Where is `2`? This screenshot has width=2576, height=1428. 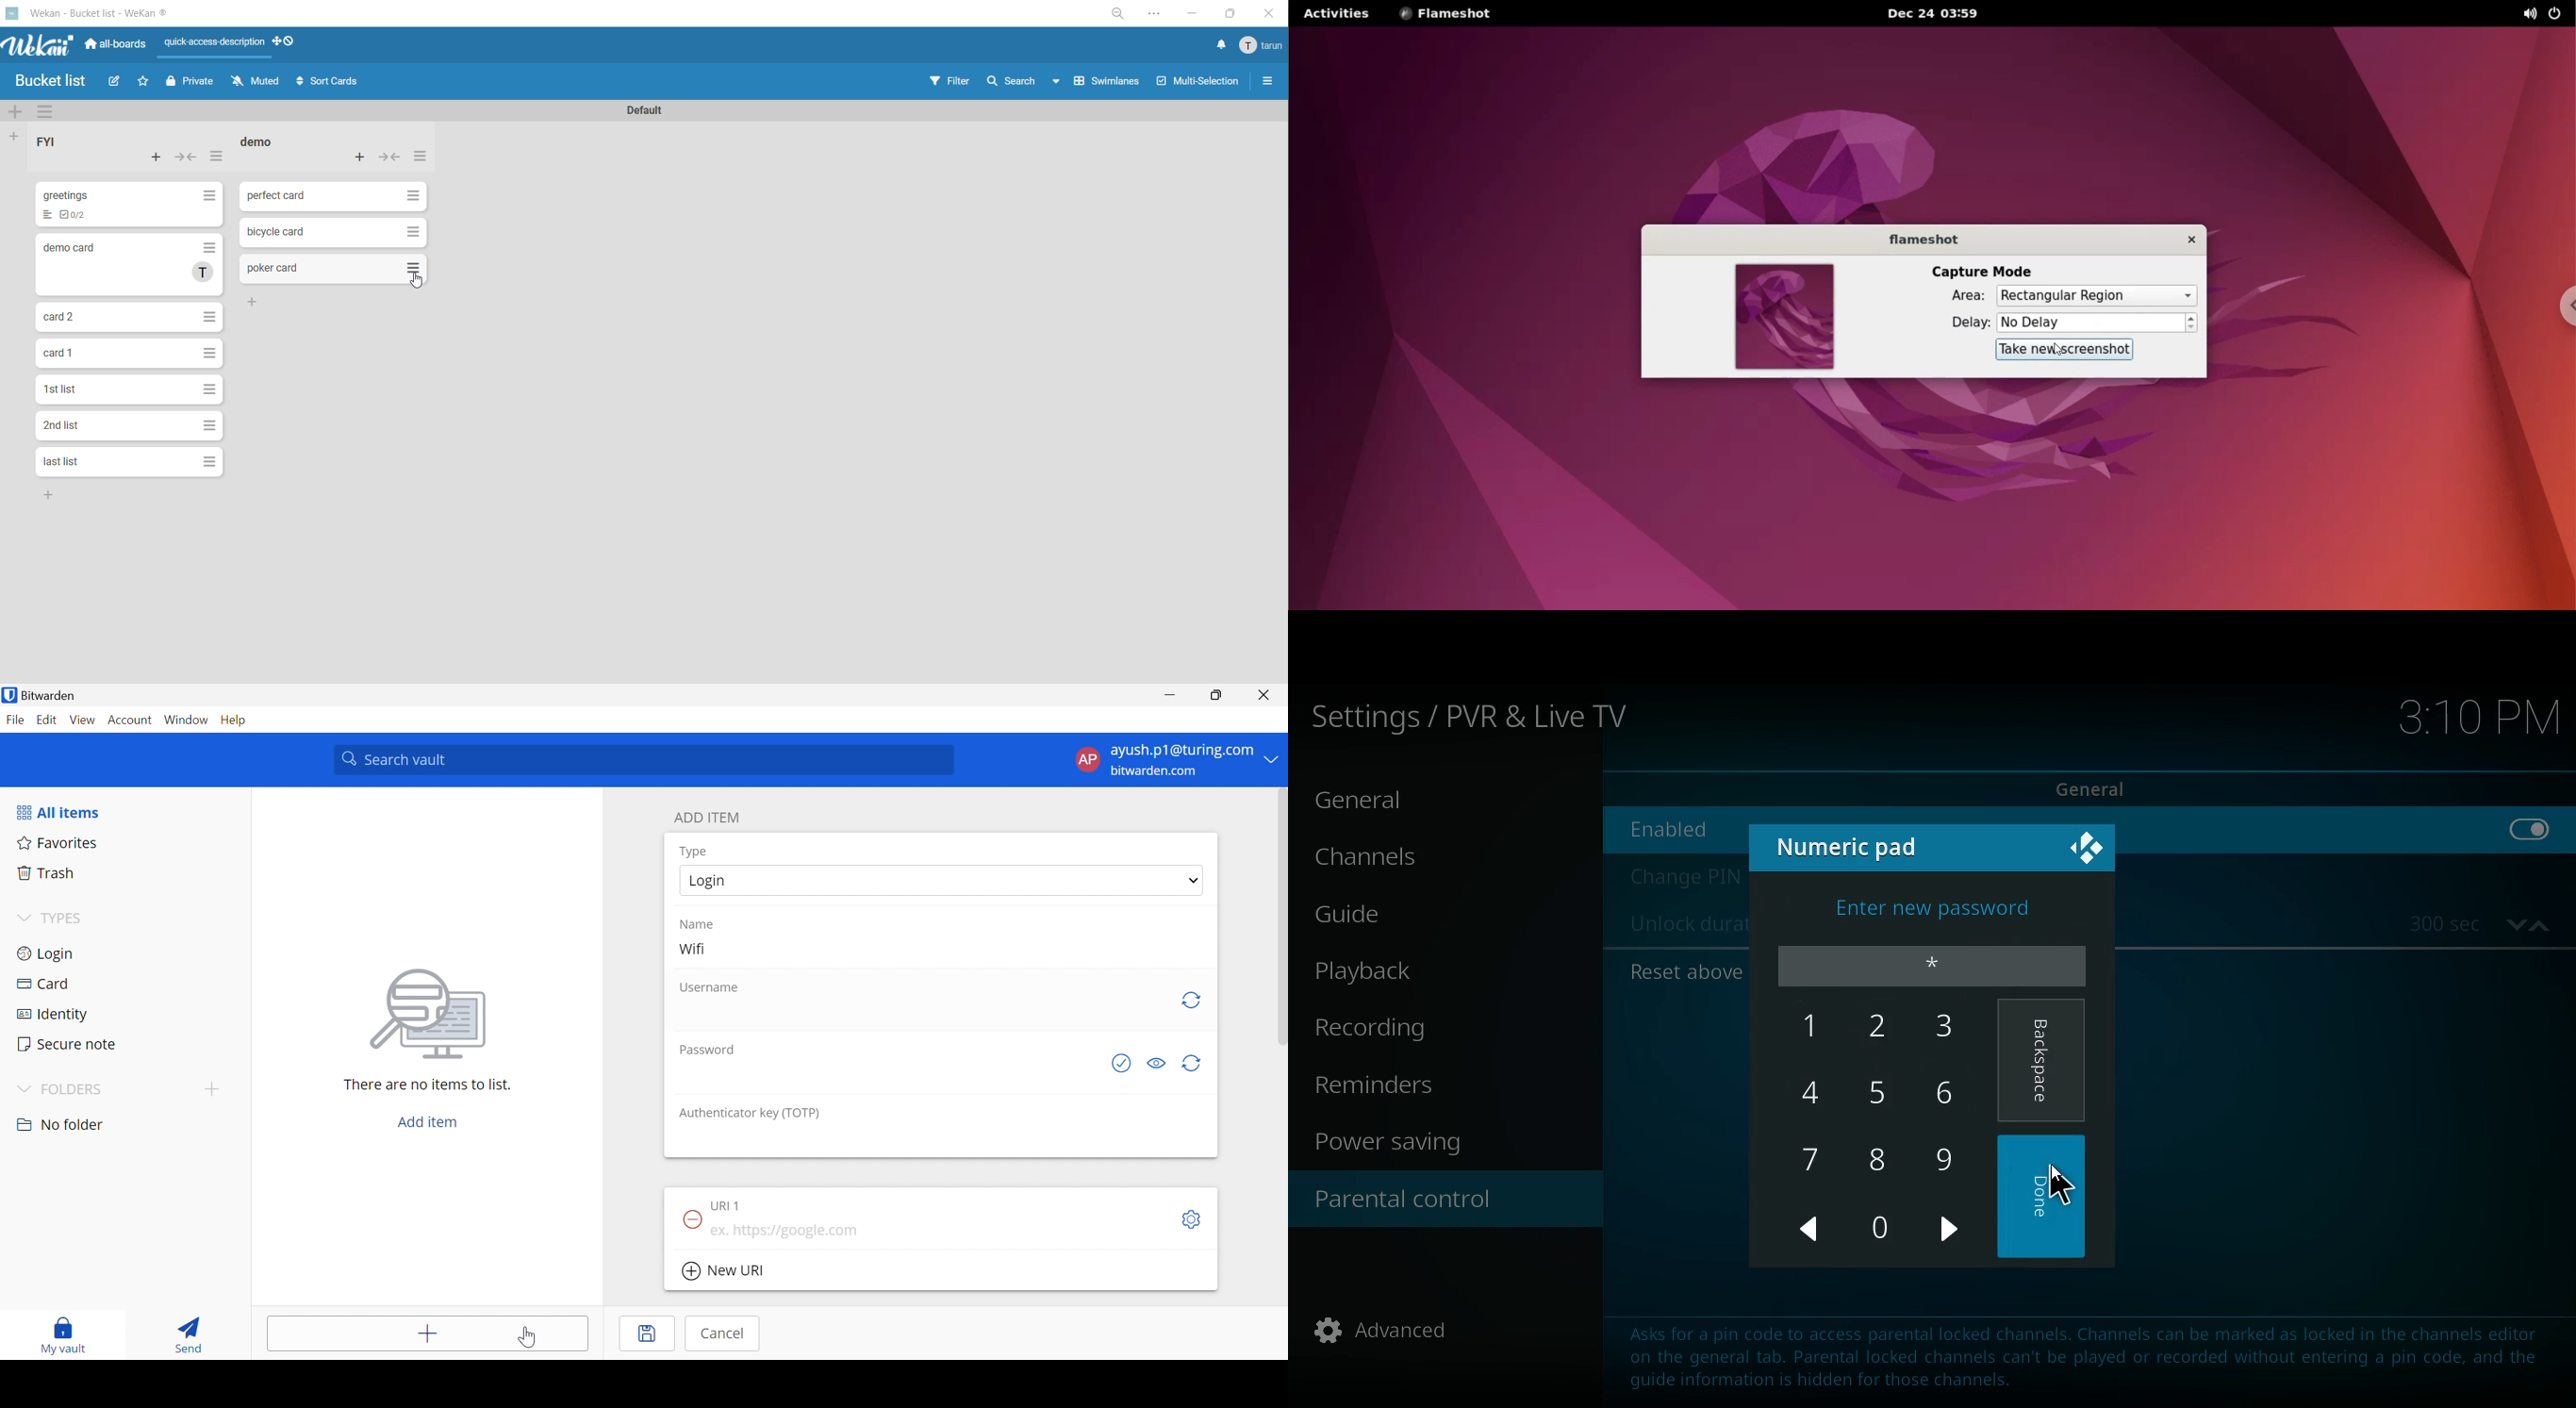 2 is located at coordinates (1884, 1028).